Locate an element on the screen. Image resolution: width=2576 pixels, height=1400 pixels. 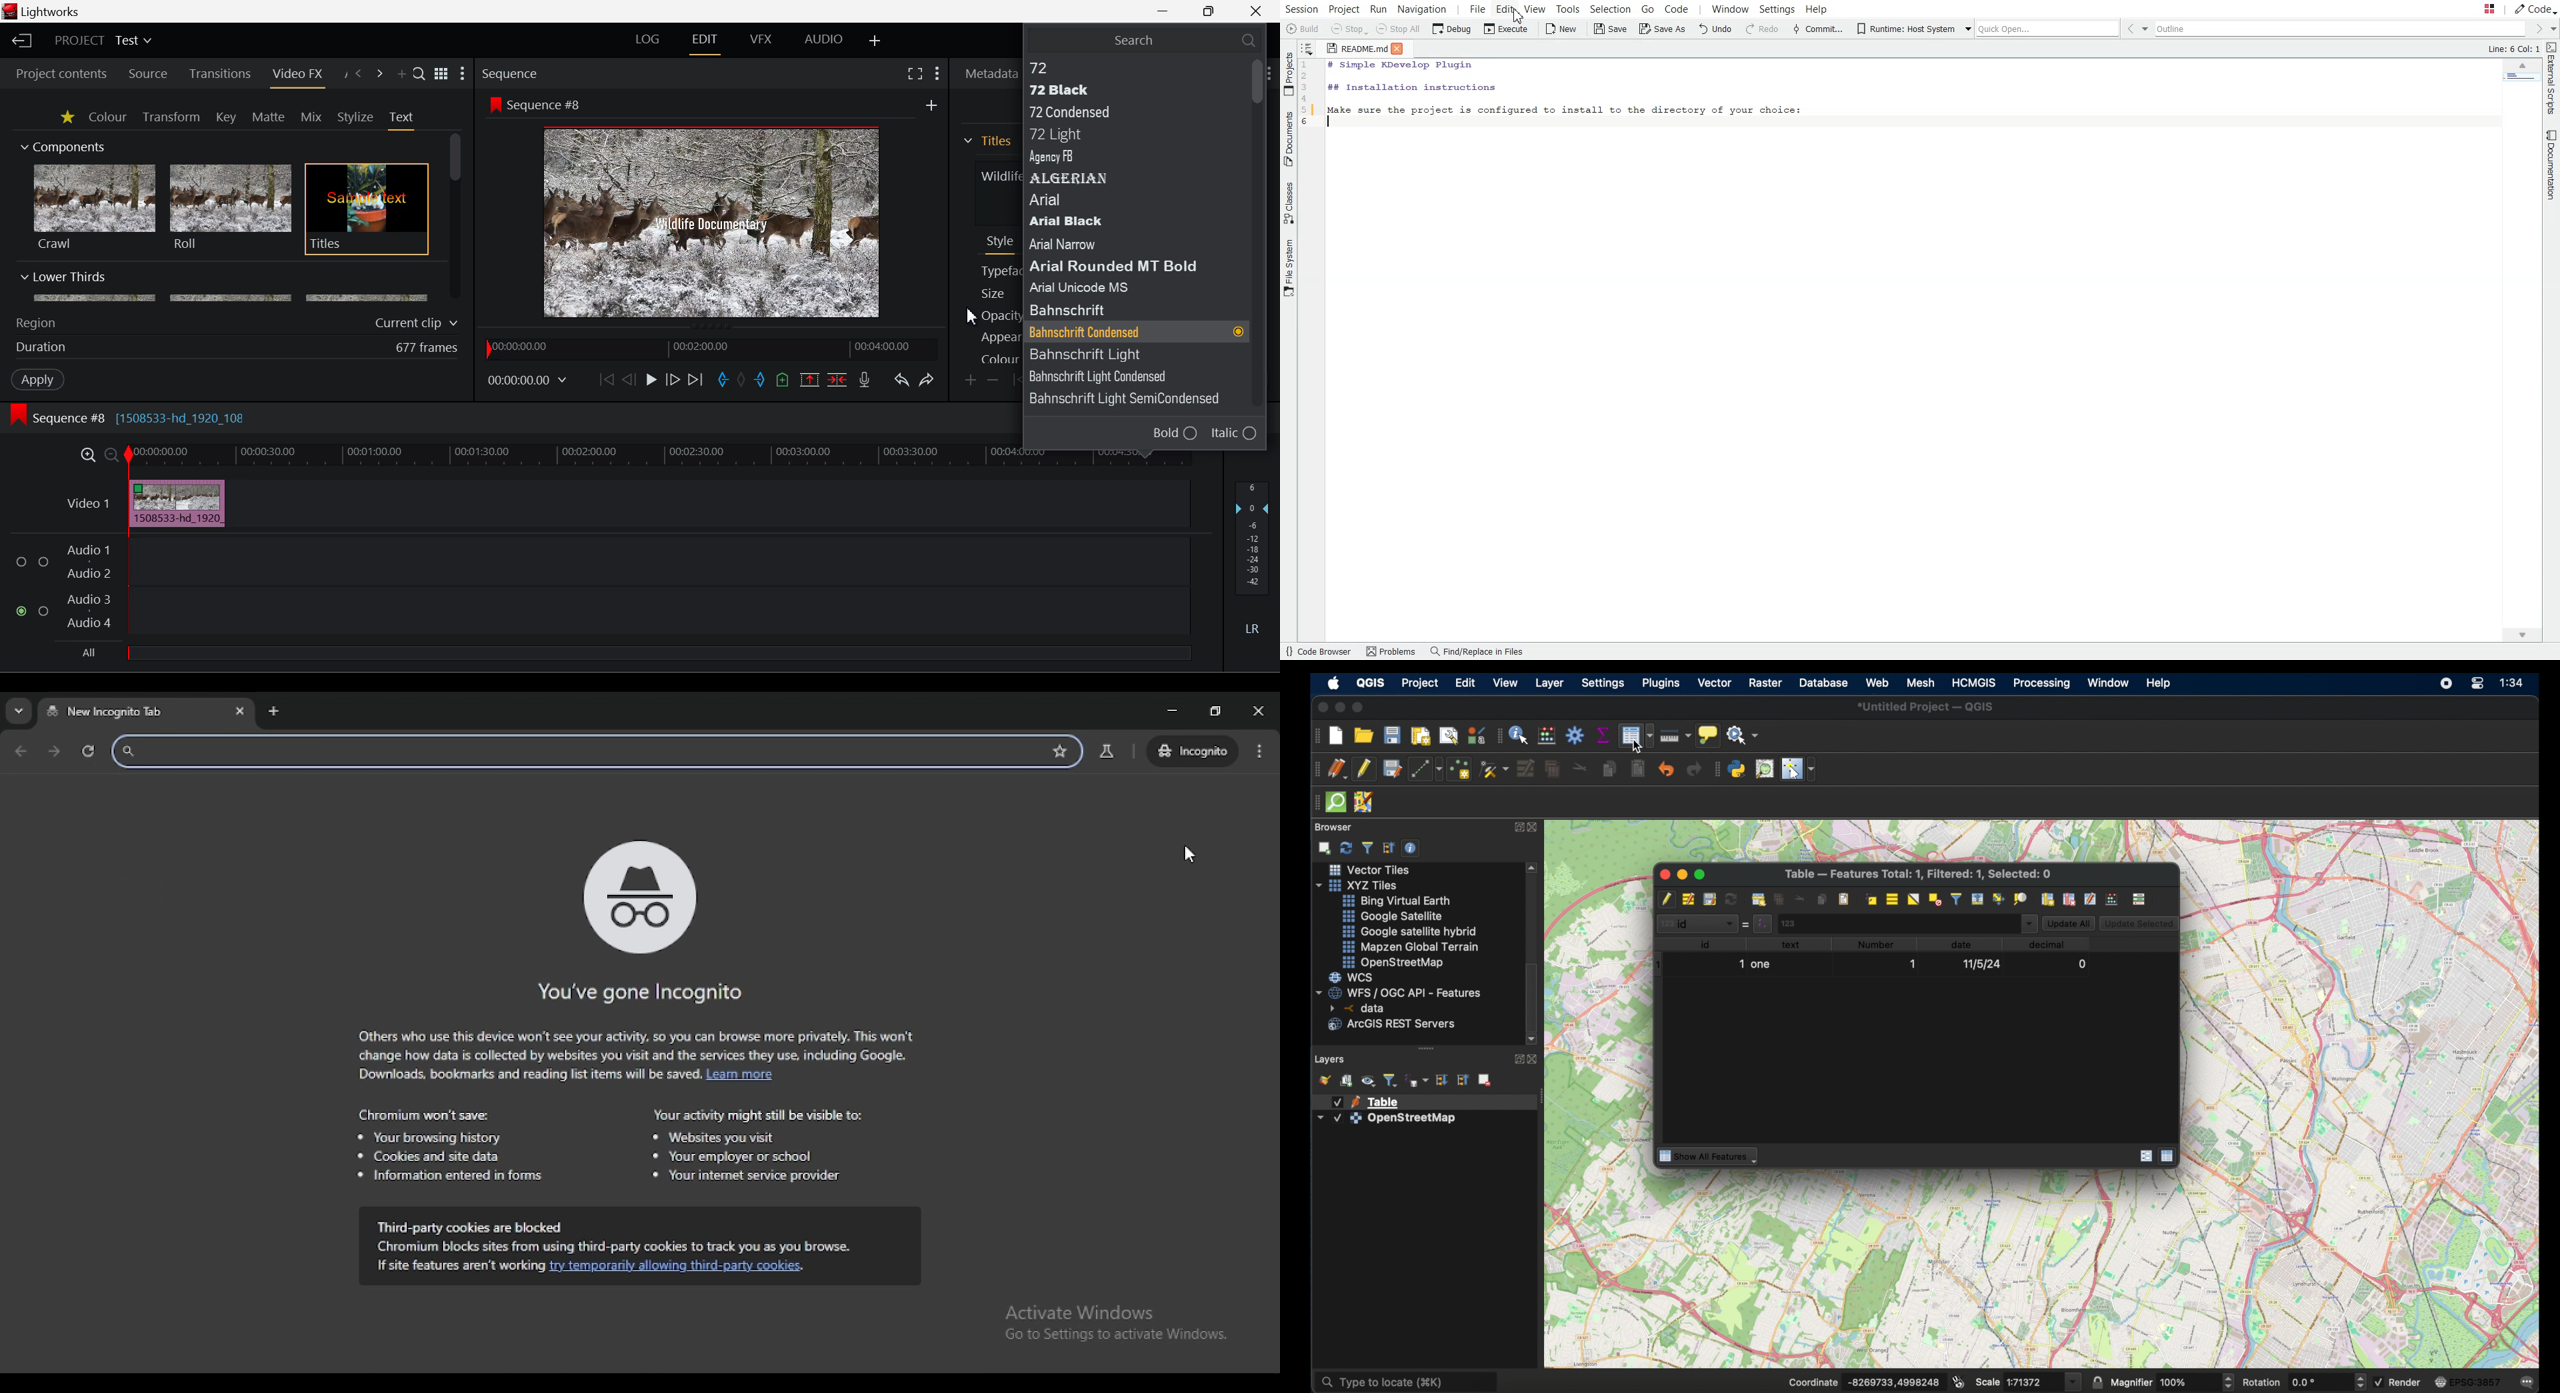
Arial Narrow is located at coordinates (1085, 245).